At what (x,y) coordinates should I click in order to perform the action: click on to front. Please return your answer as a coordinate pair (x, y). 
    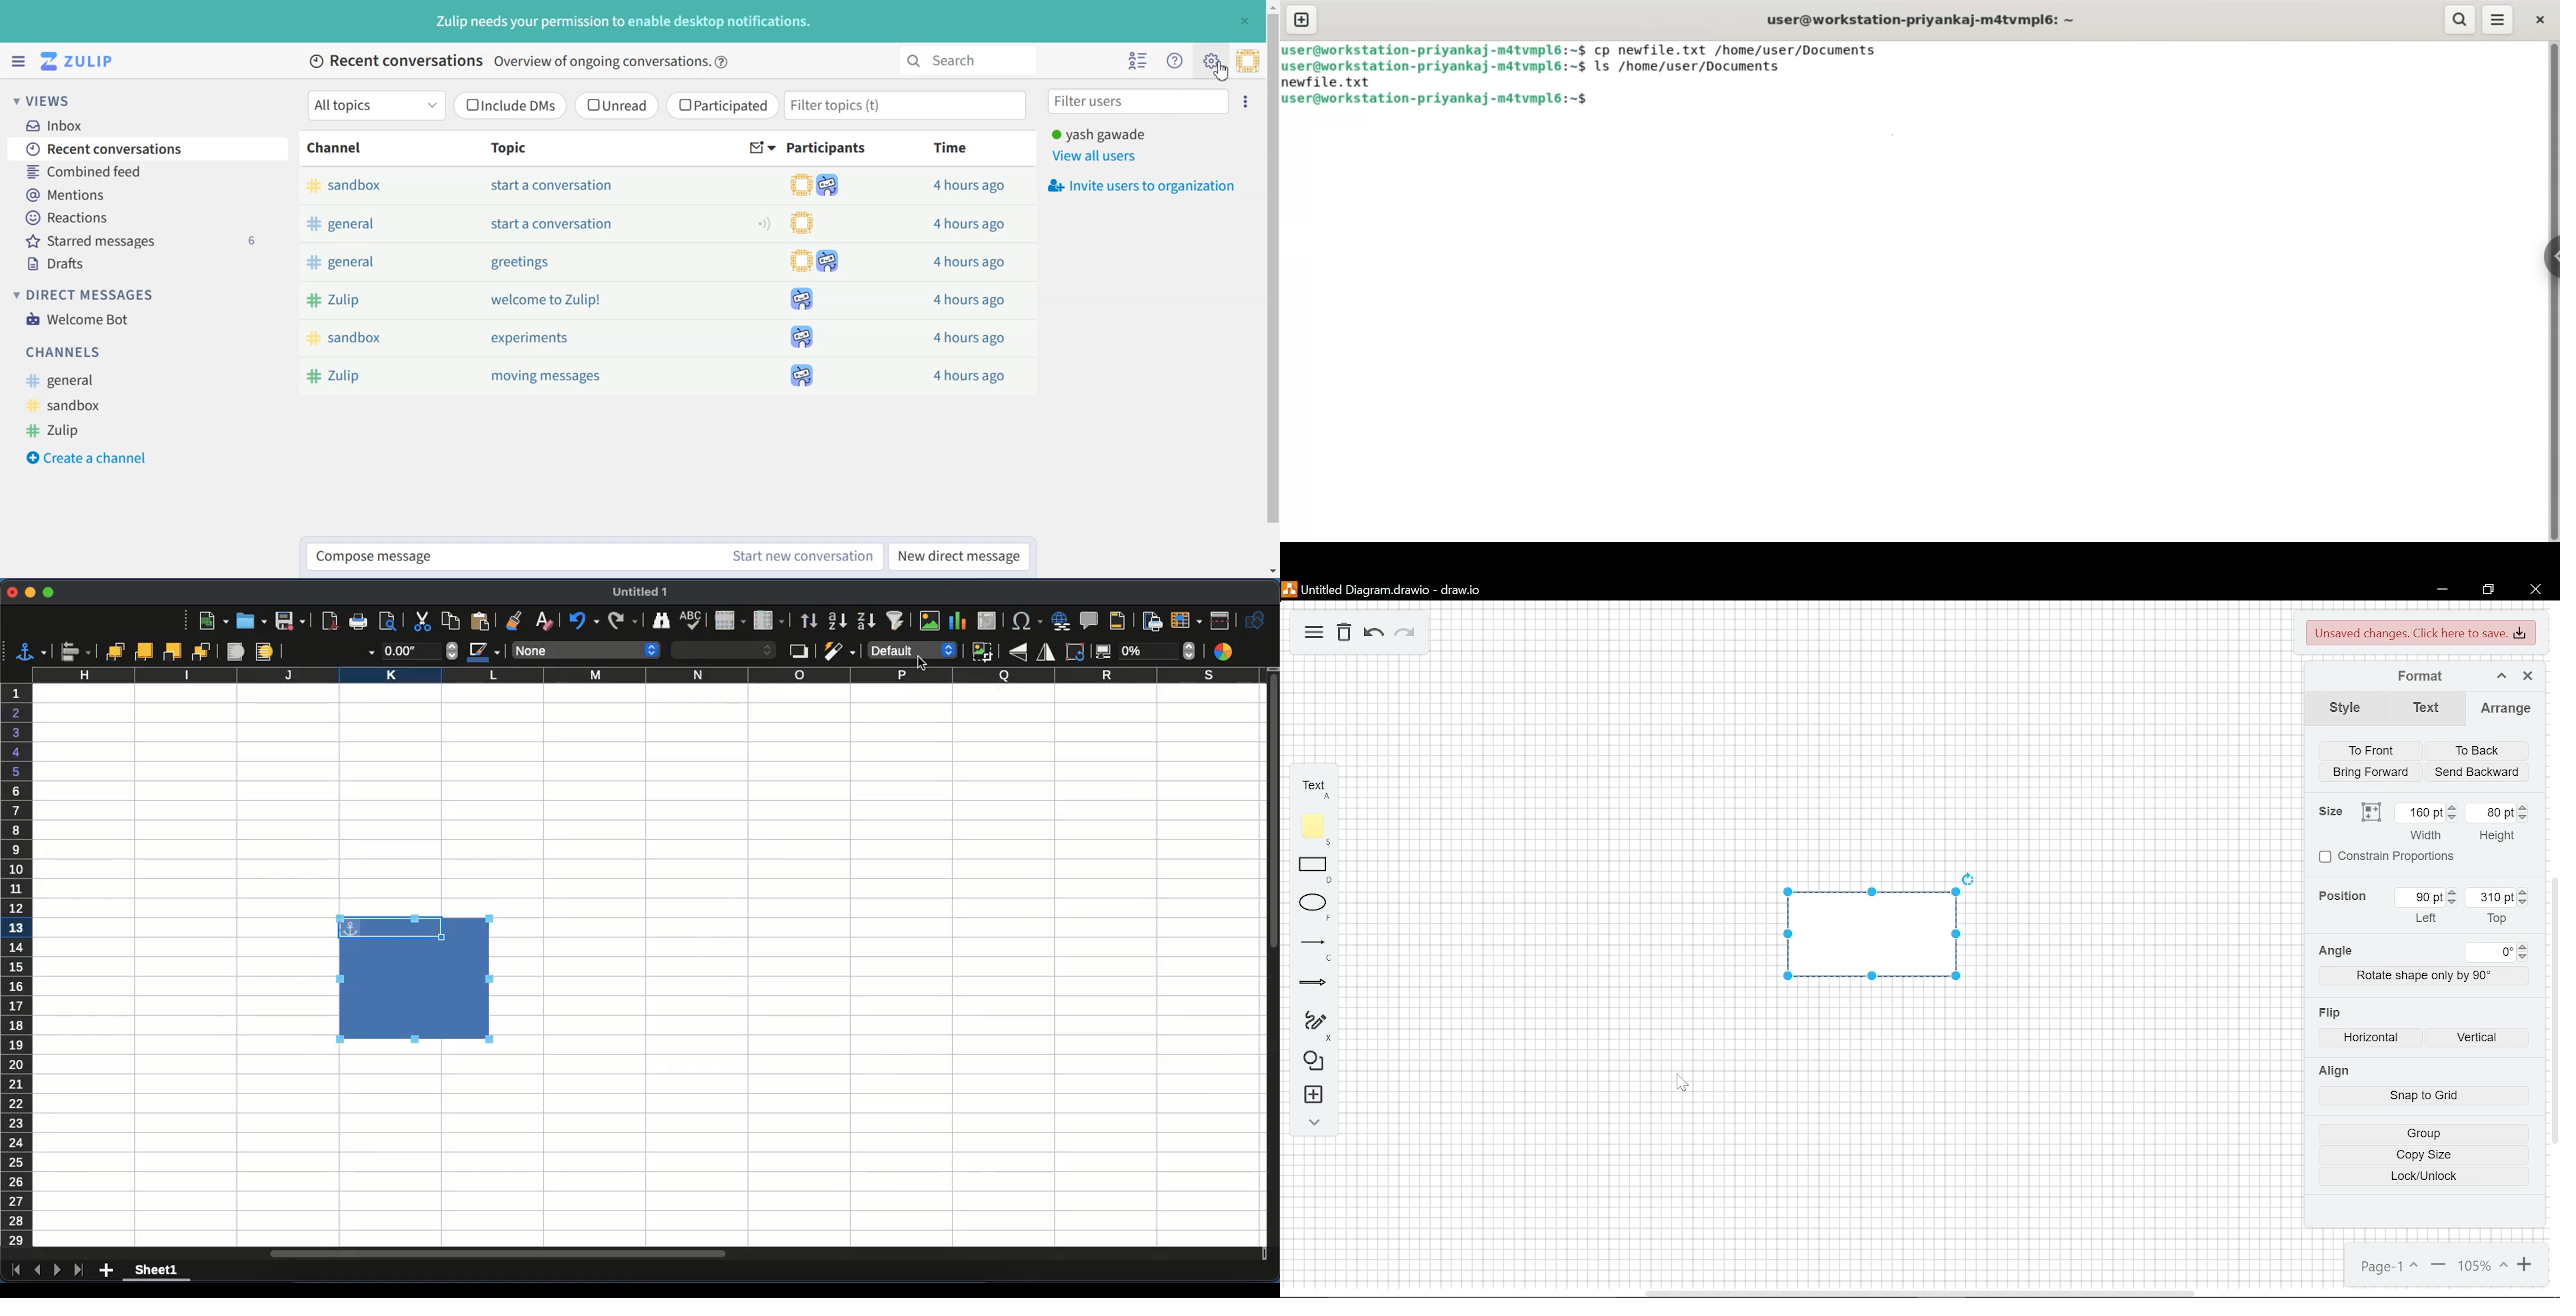
    Looking at the image, I should click on (2369, 751).